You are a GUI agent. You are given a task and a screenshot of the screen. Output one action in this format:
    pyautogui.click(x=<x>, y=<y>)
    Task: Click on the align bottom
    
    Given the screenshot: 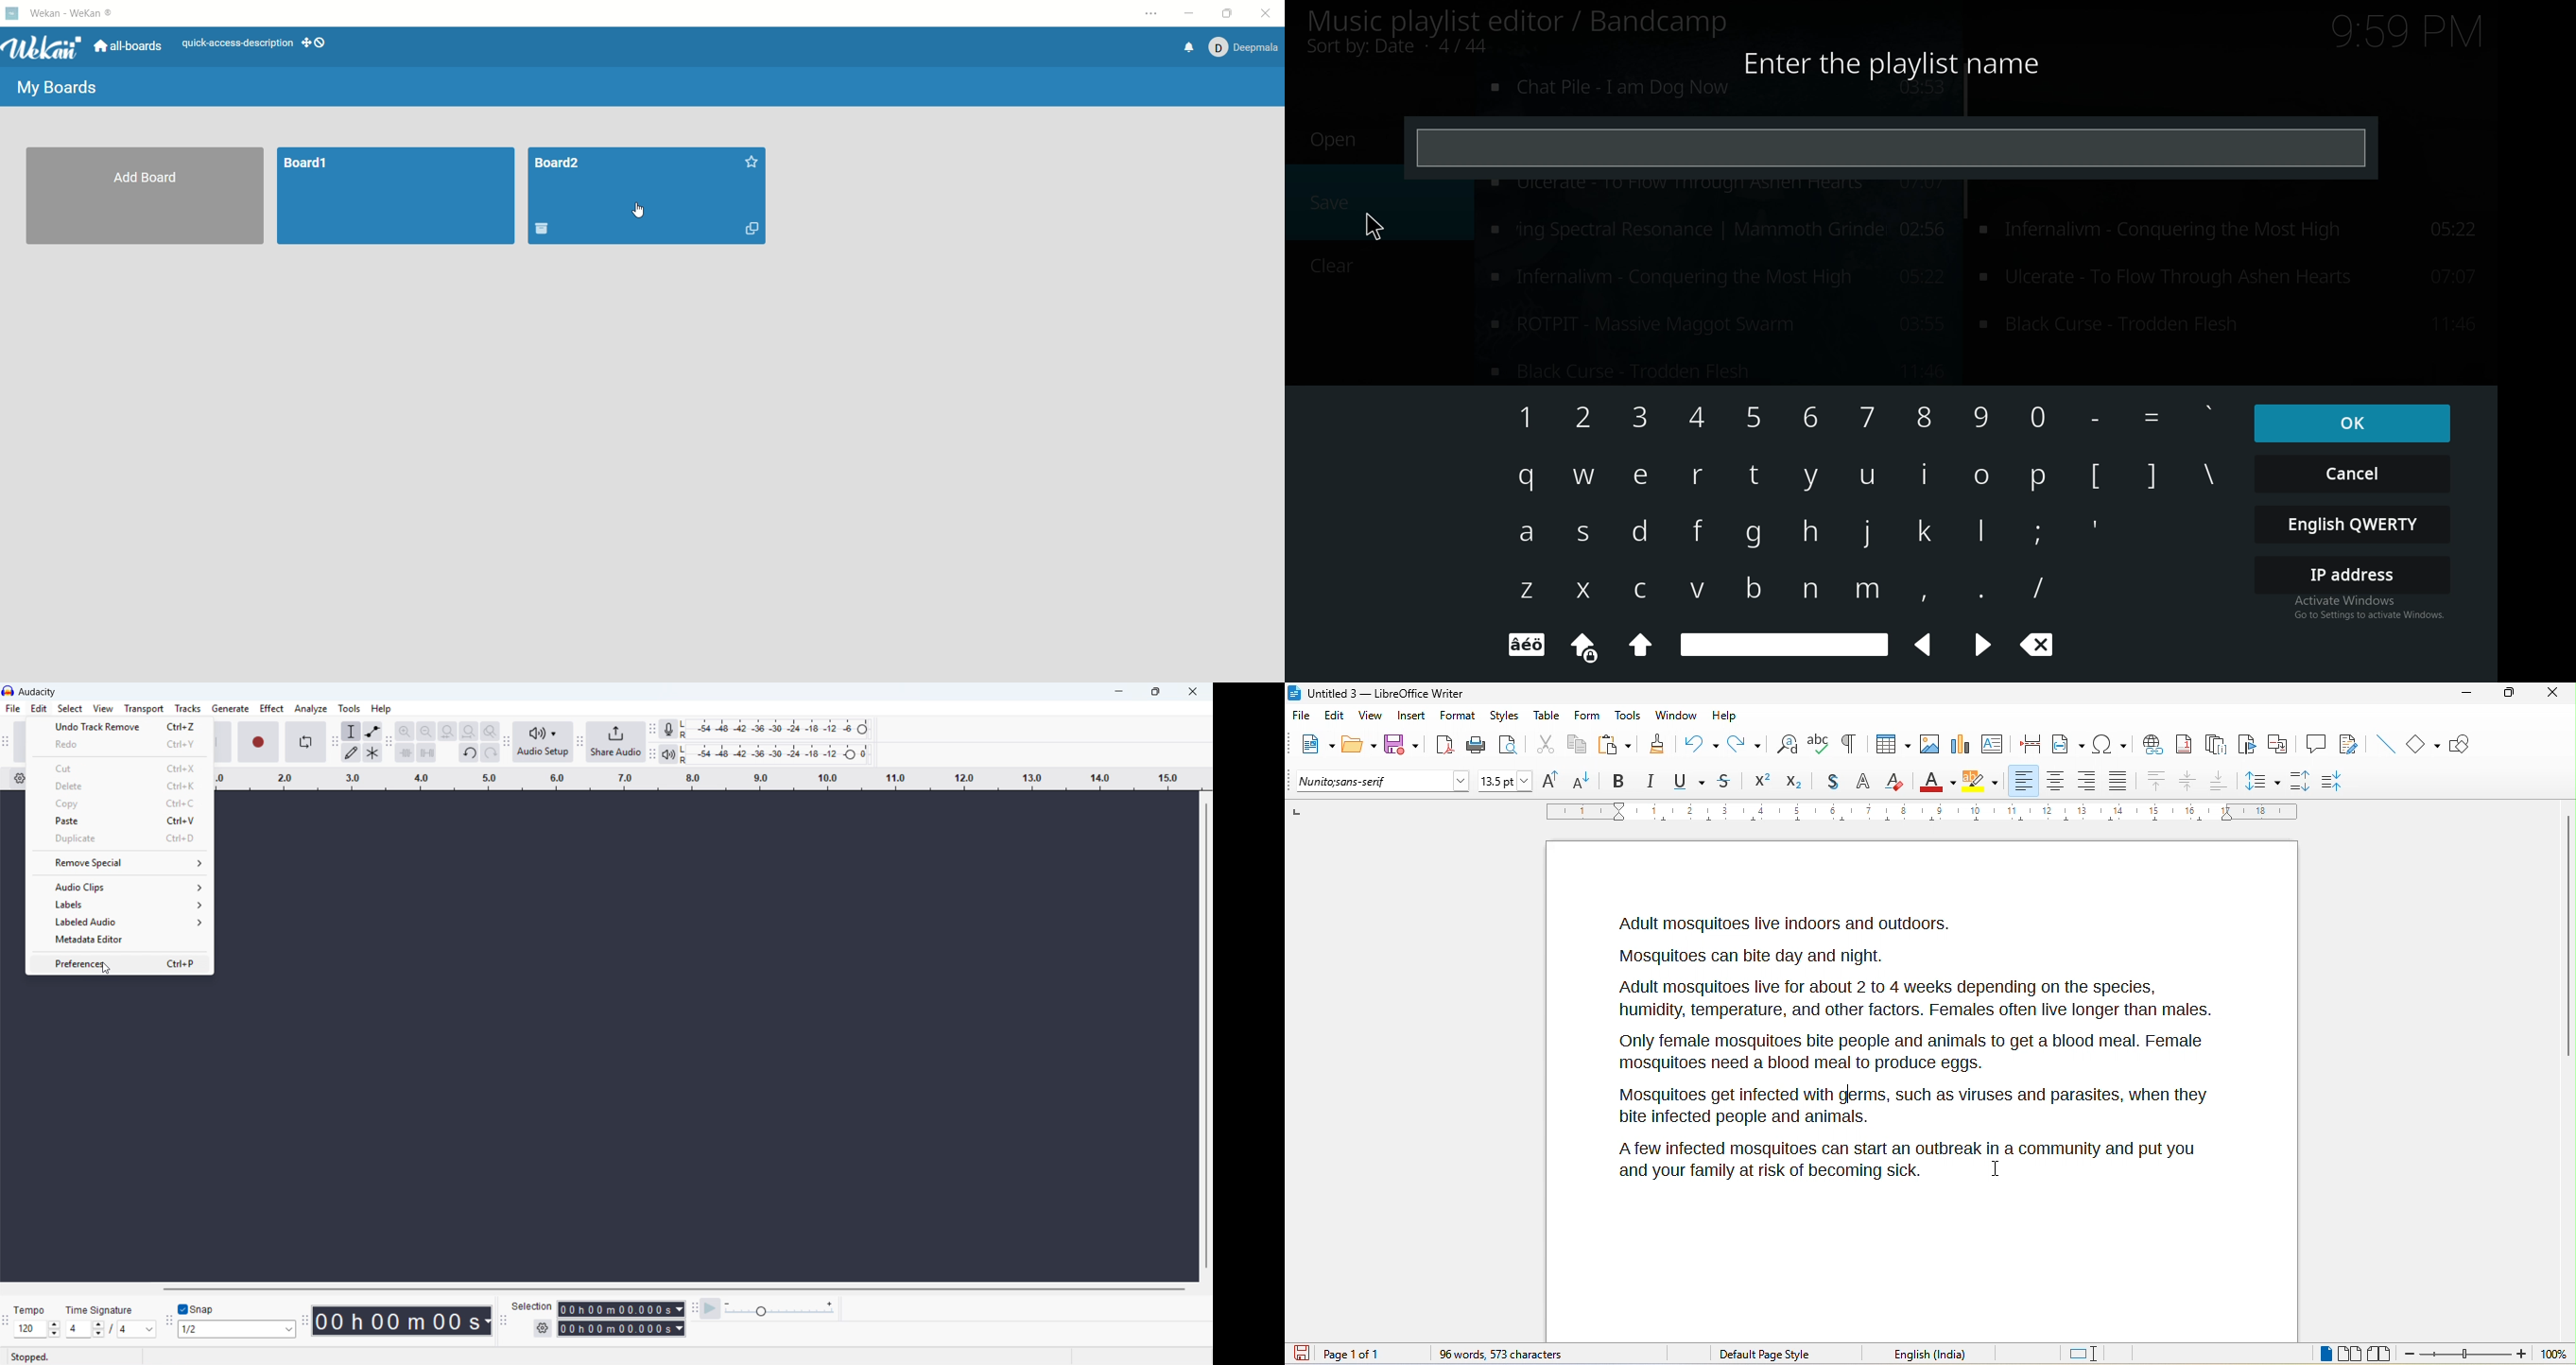 What is the action you would take?
    pyautogui.click(x=2219, y=781)
    